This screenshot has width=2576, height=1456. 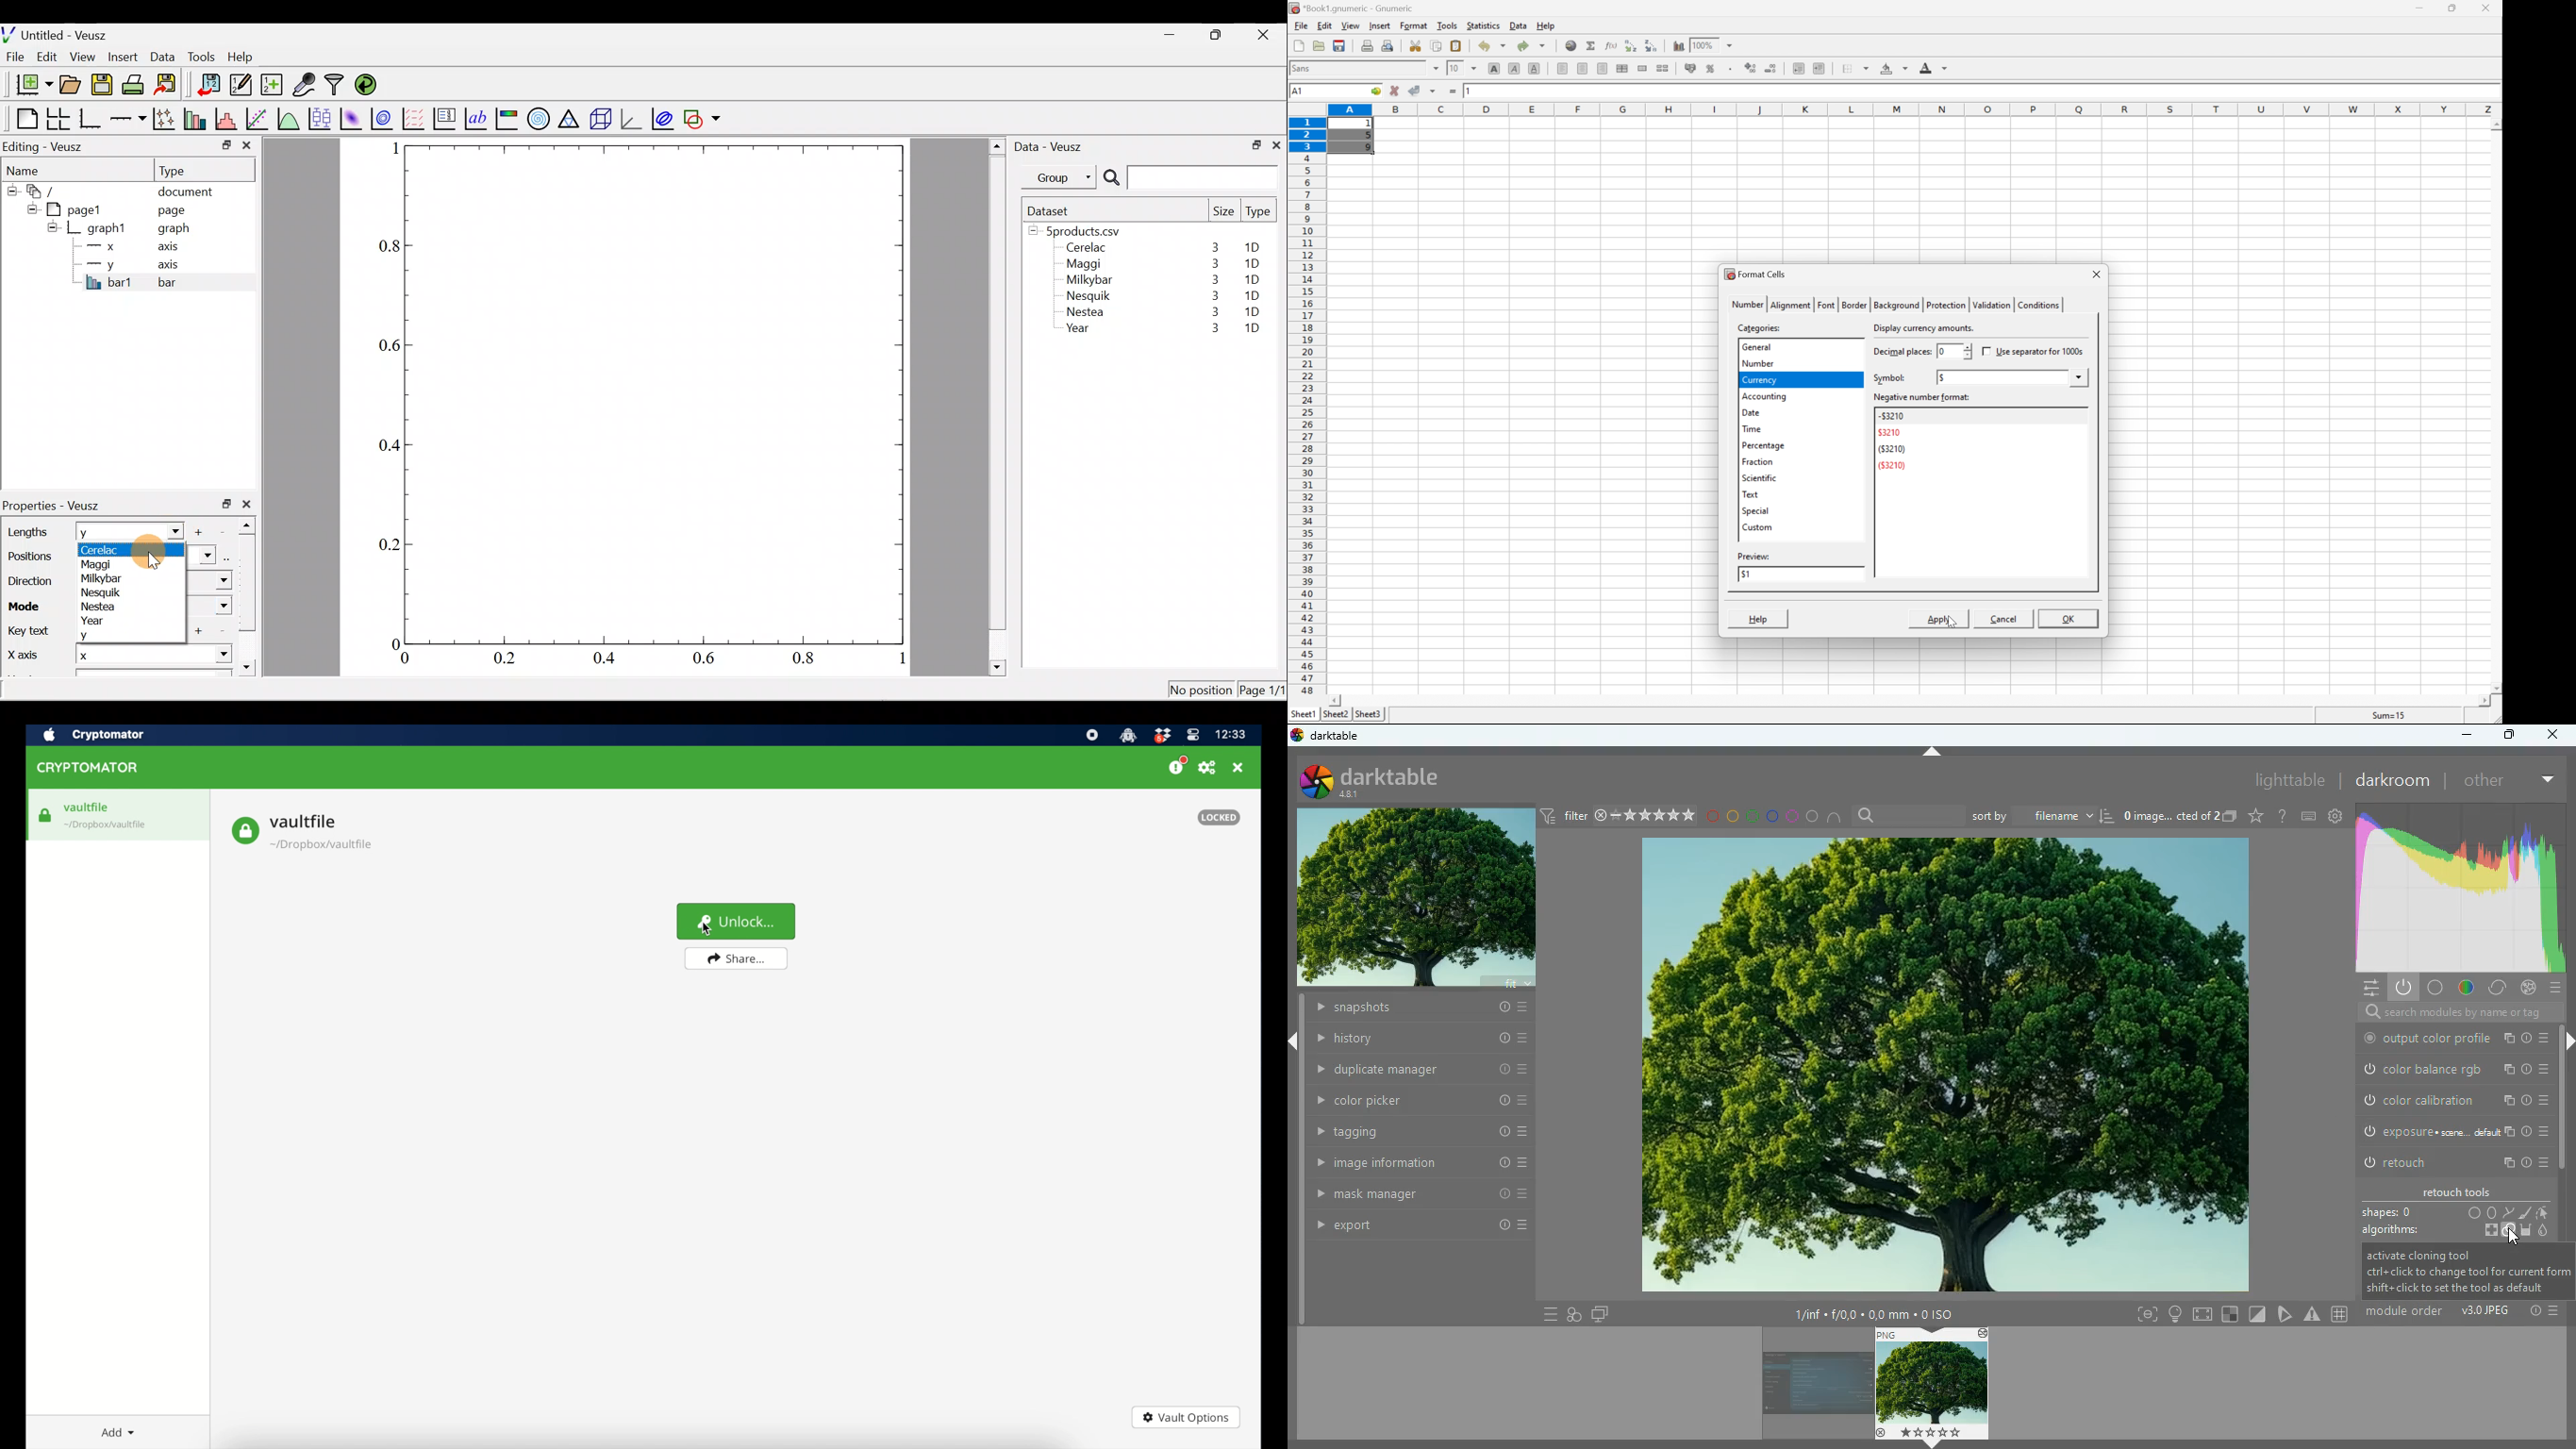 I want to click on favorite, so click(x=2254, y=815).